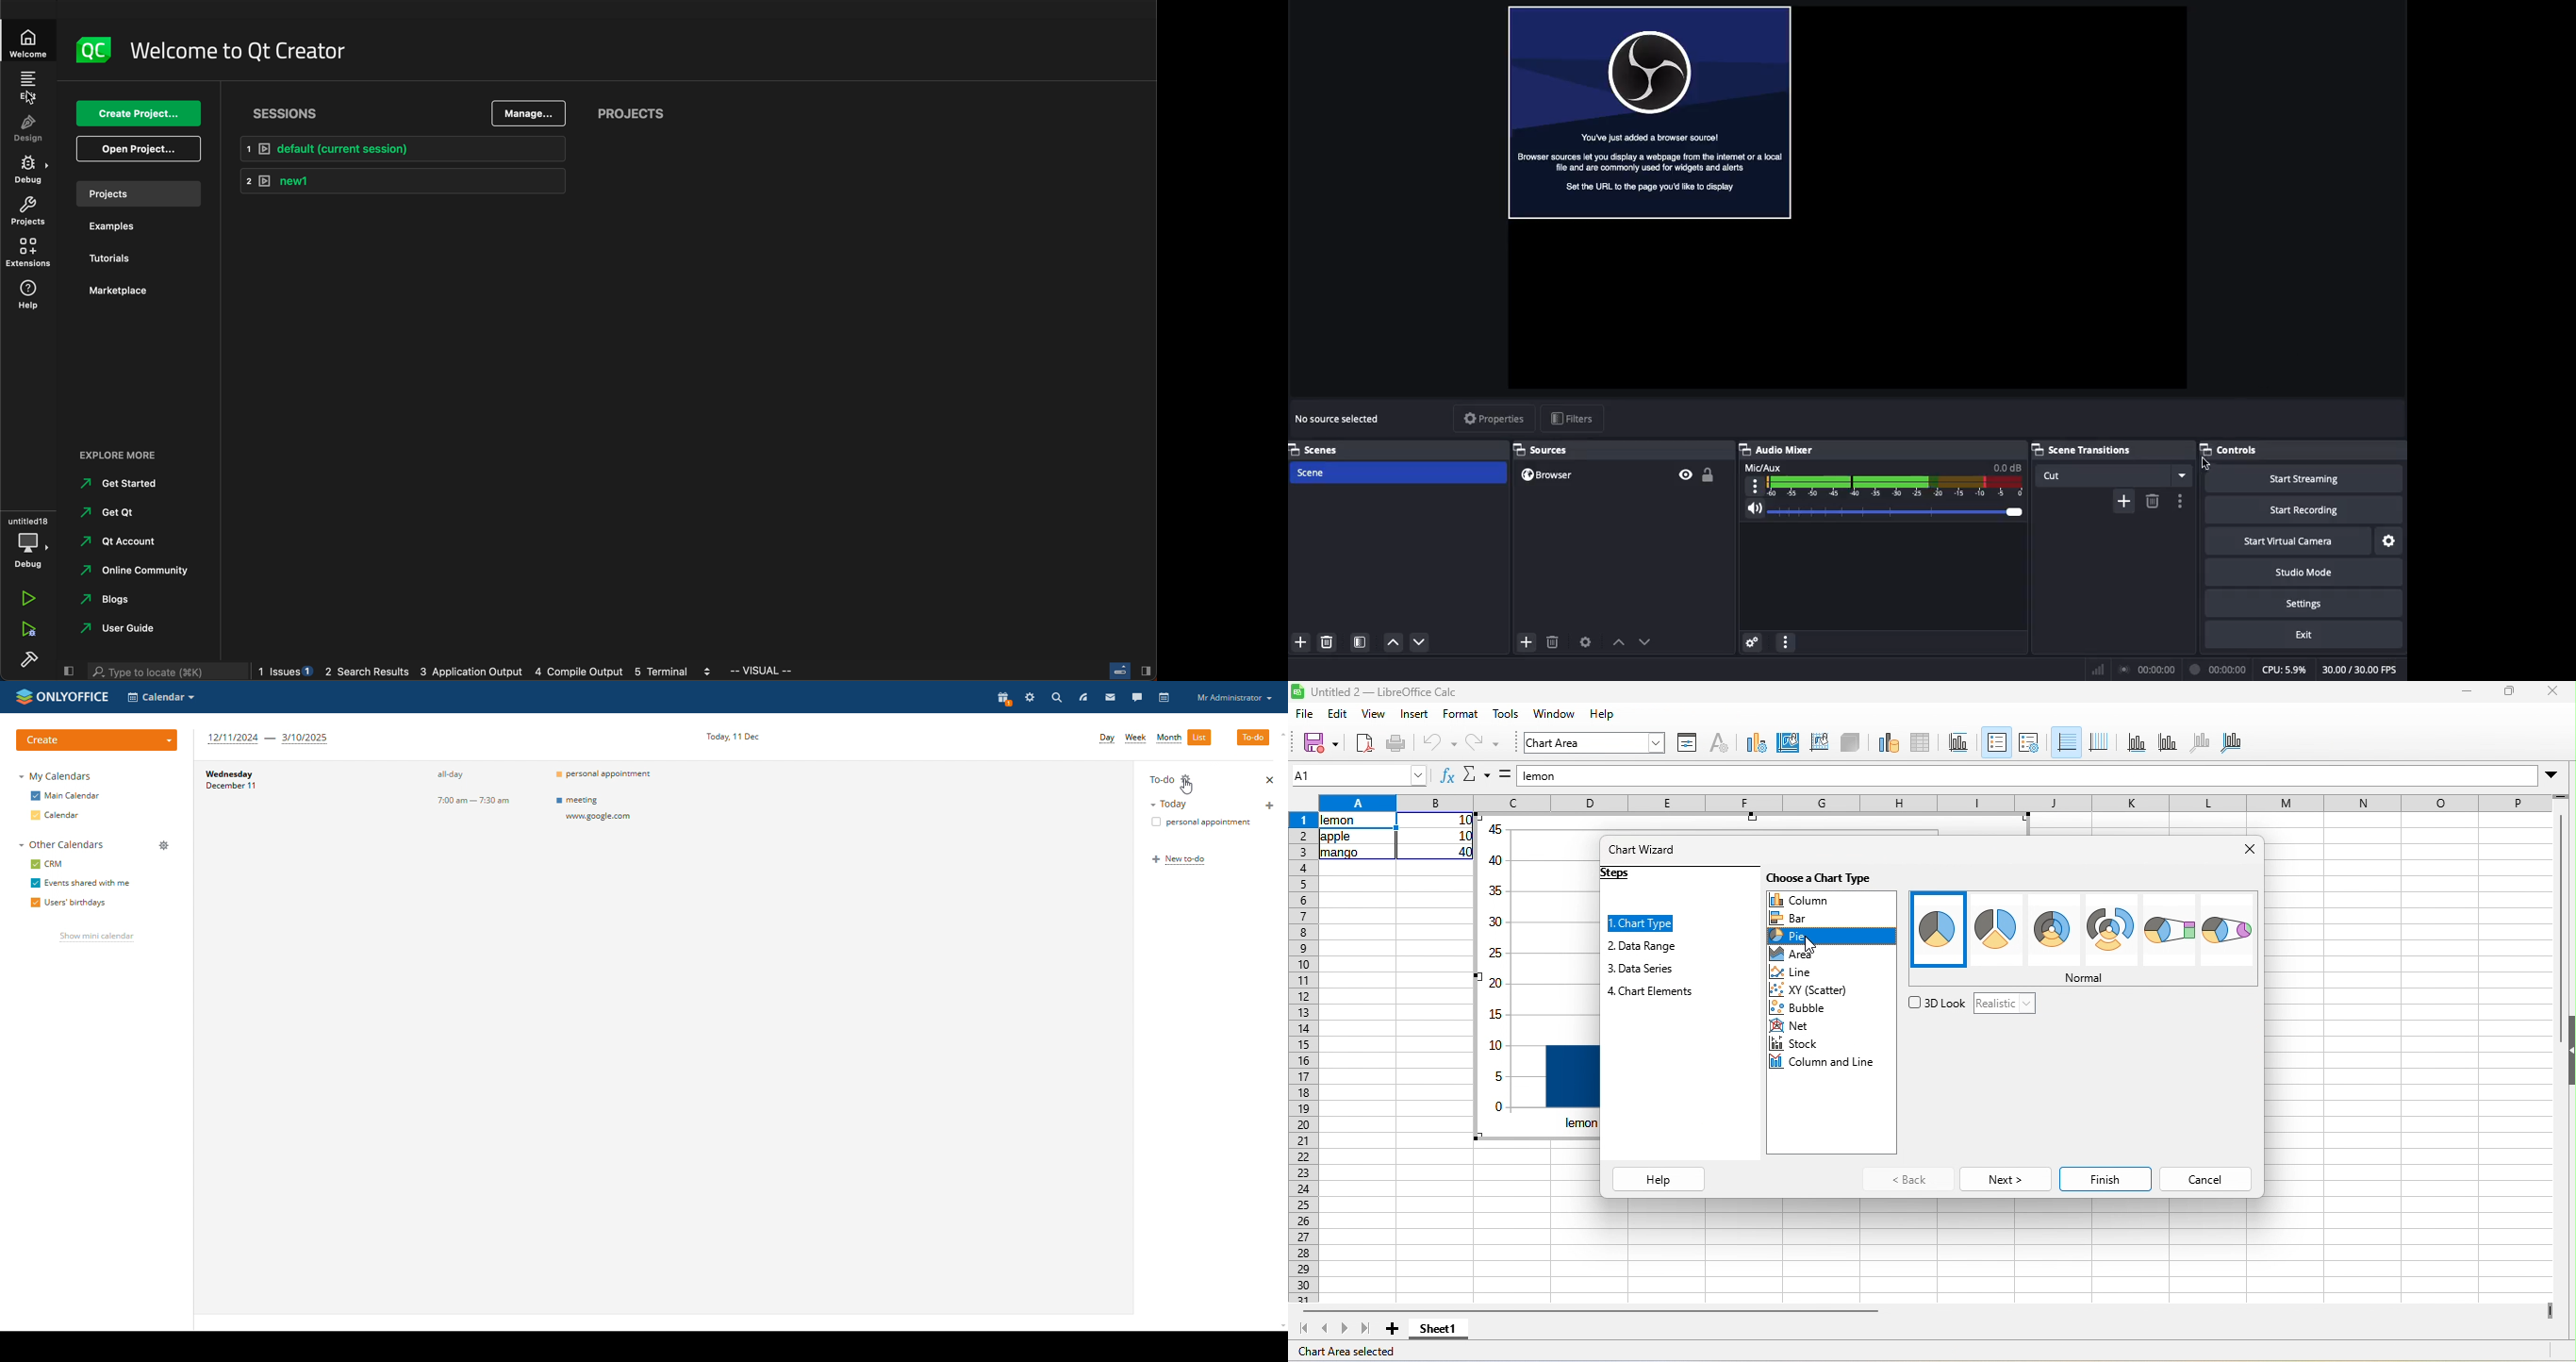  Describe the element at coordinates (614, 776) in the screenshot. I see `events` at that location.